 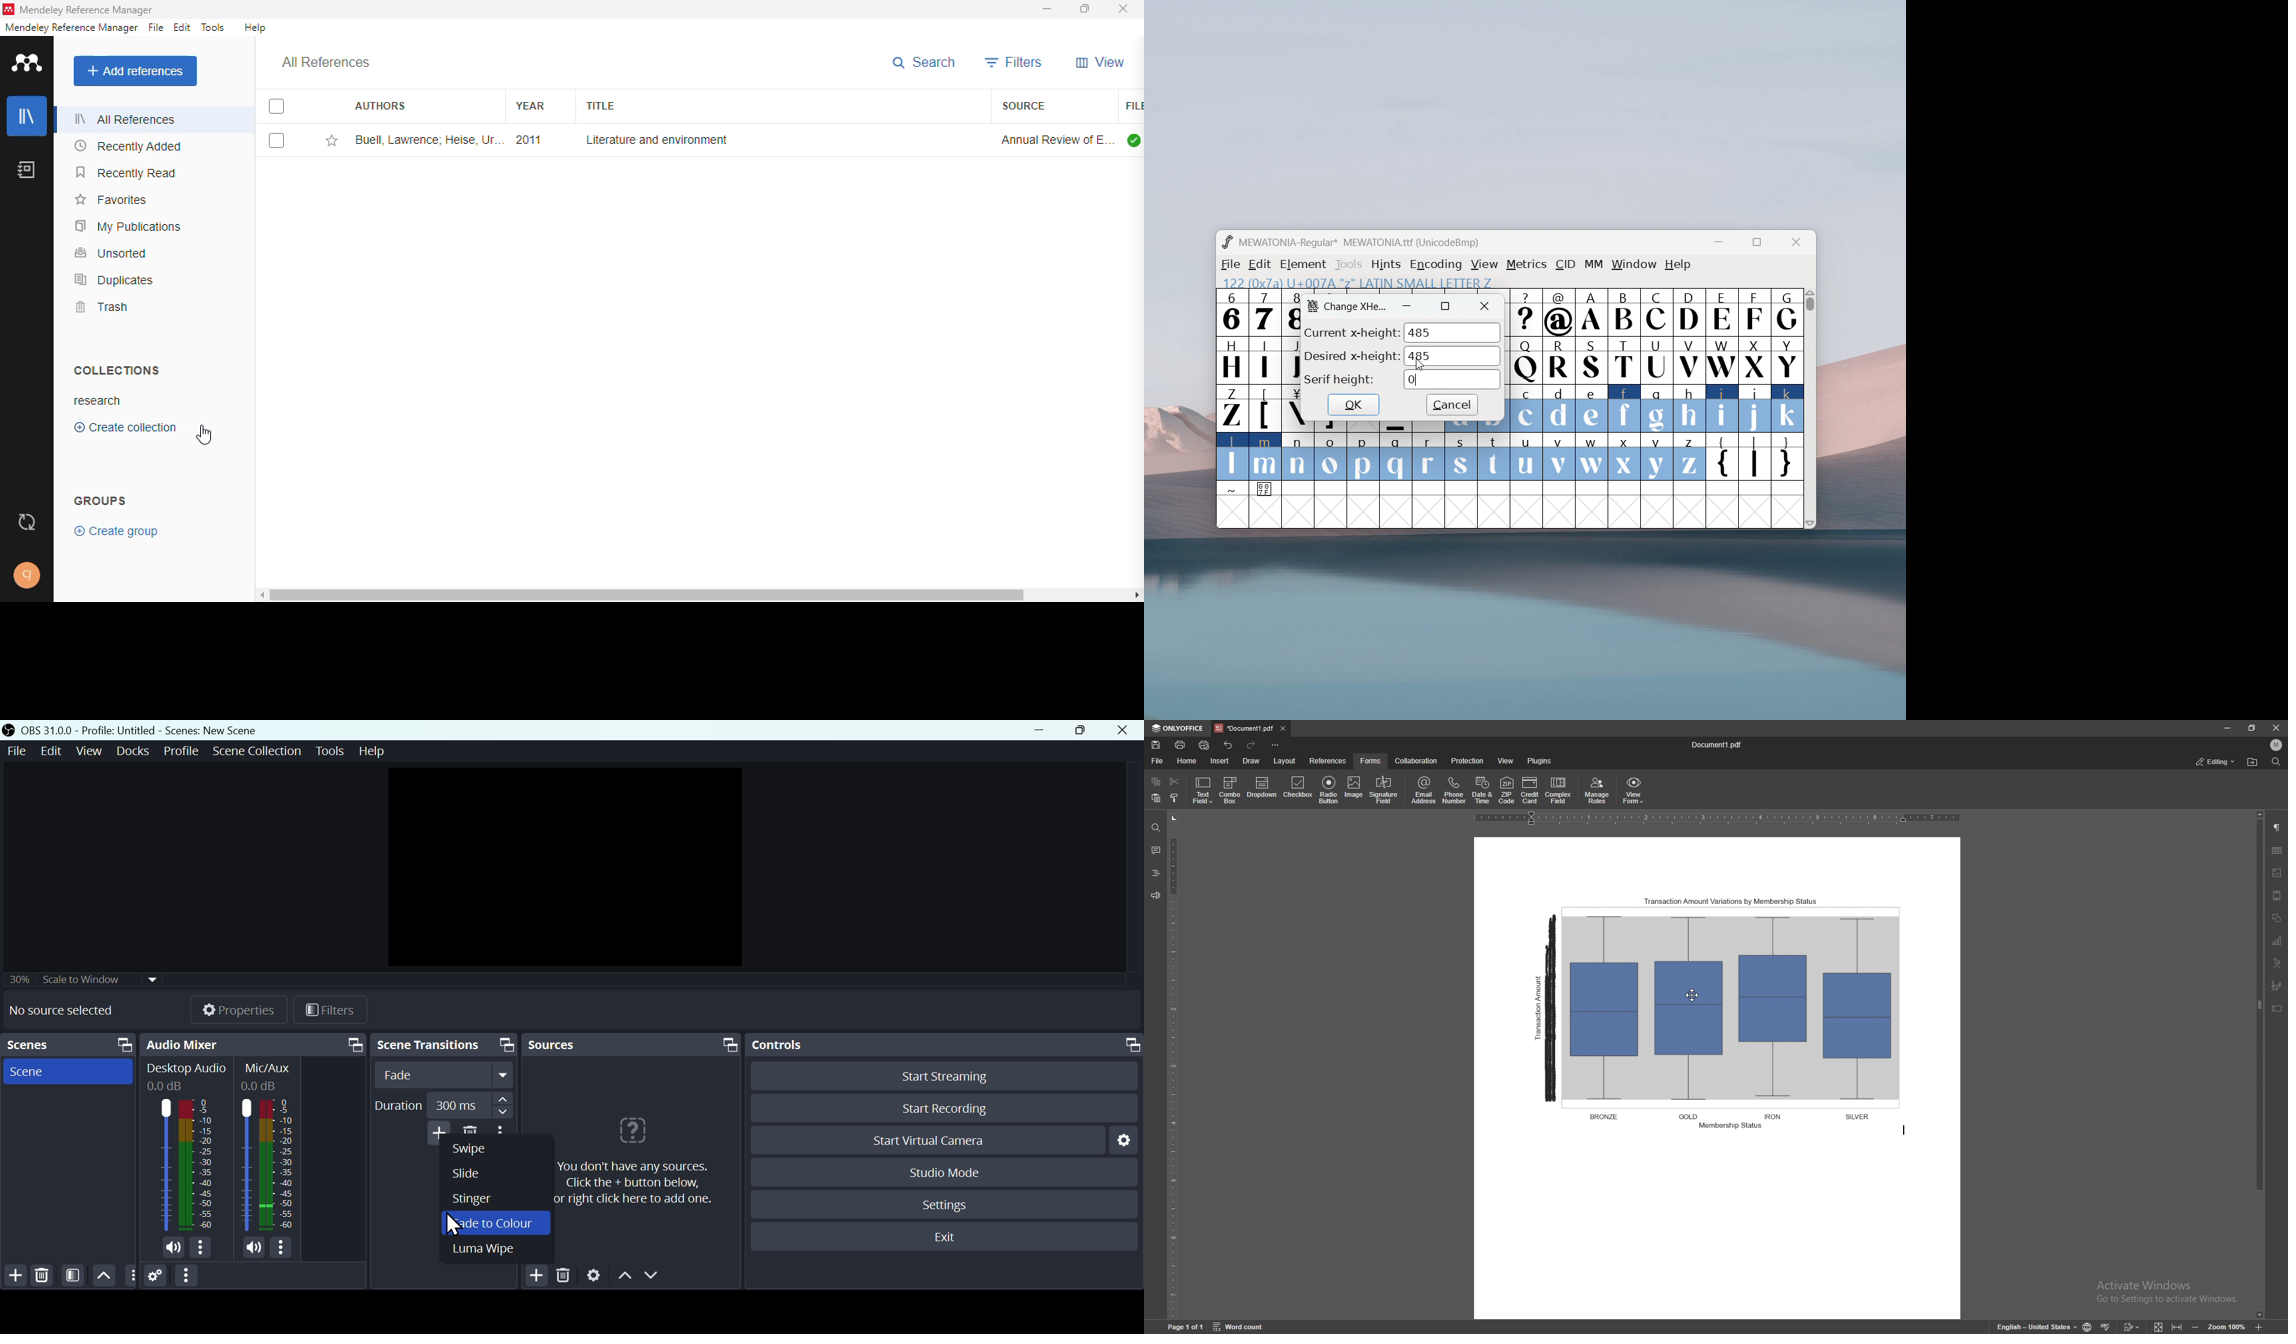 What do you see at coordinates (537, 1275) in the screenshot?
I see `Add` at bounding box center [537, 1275].